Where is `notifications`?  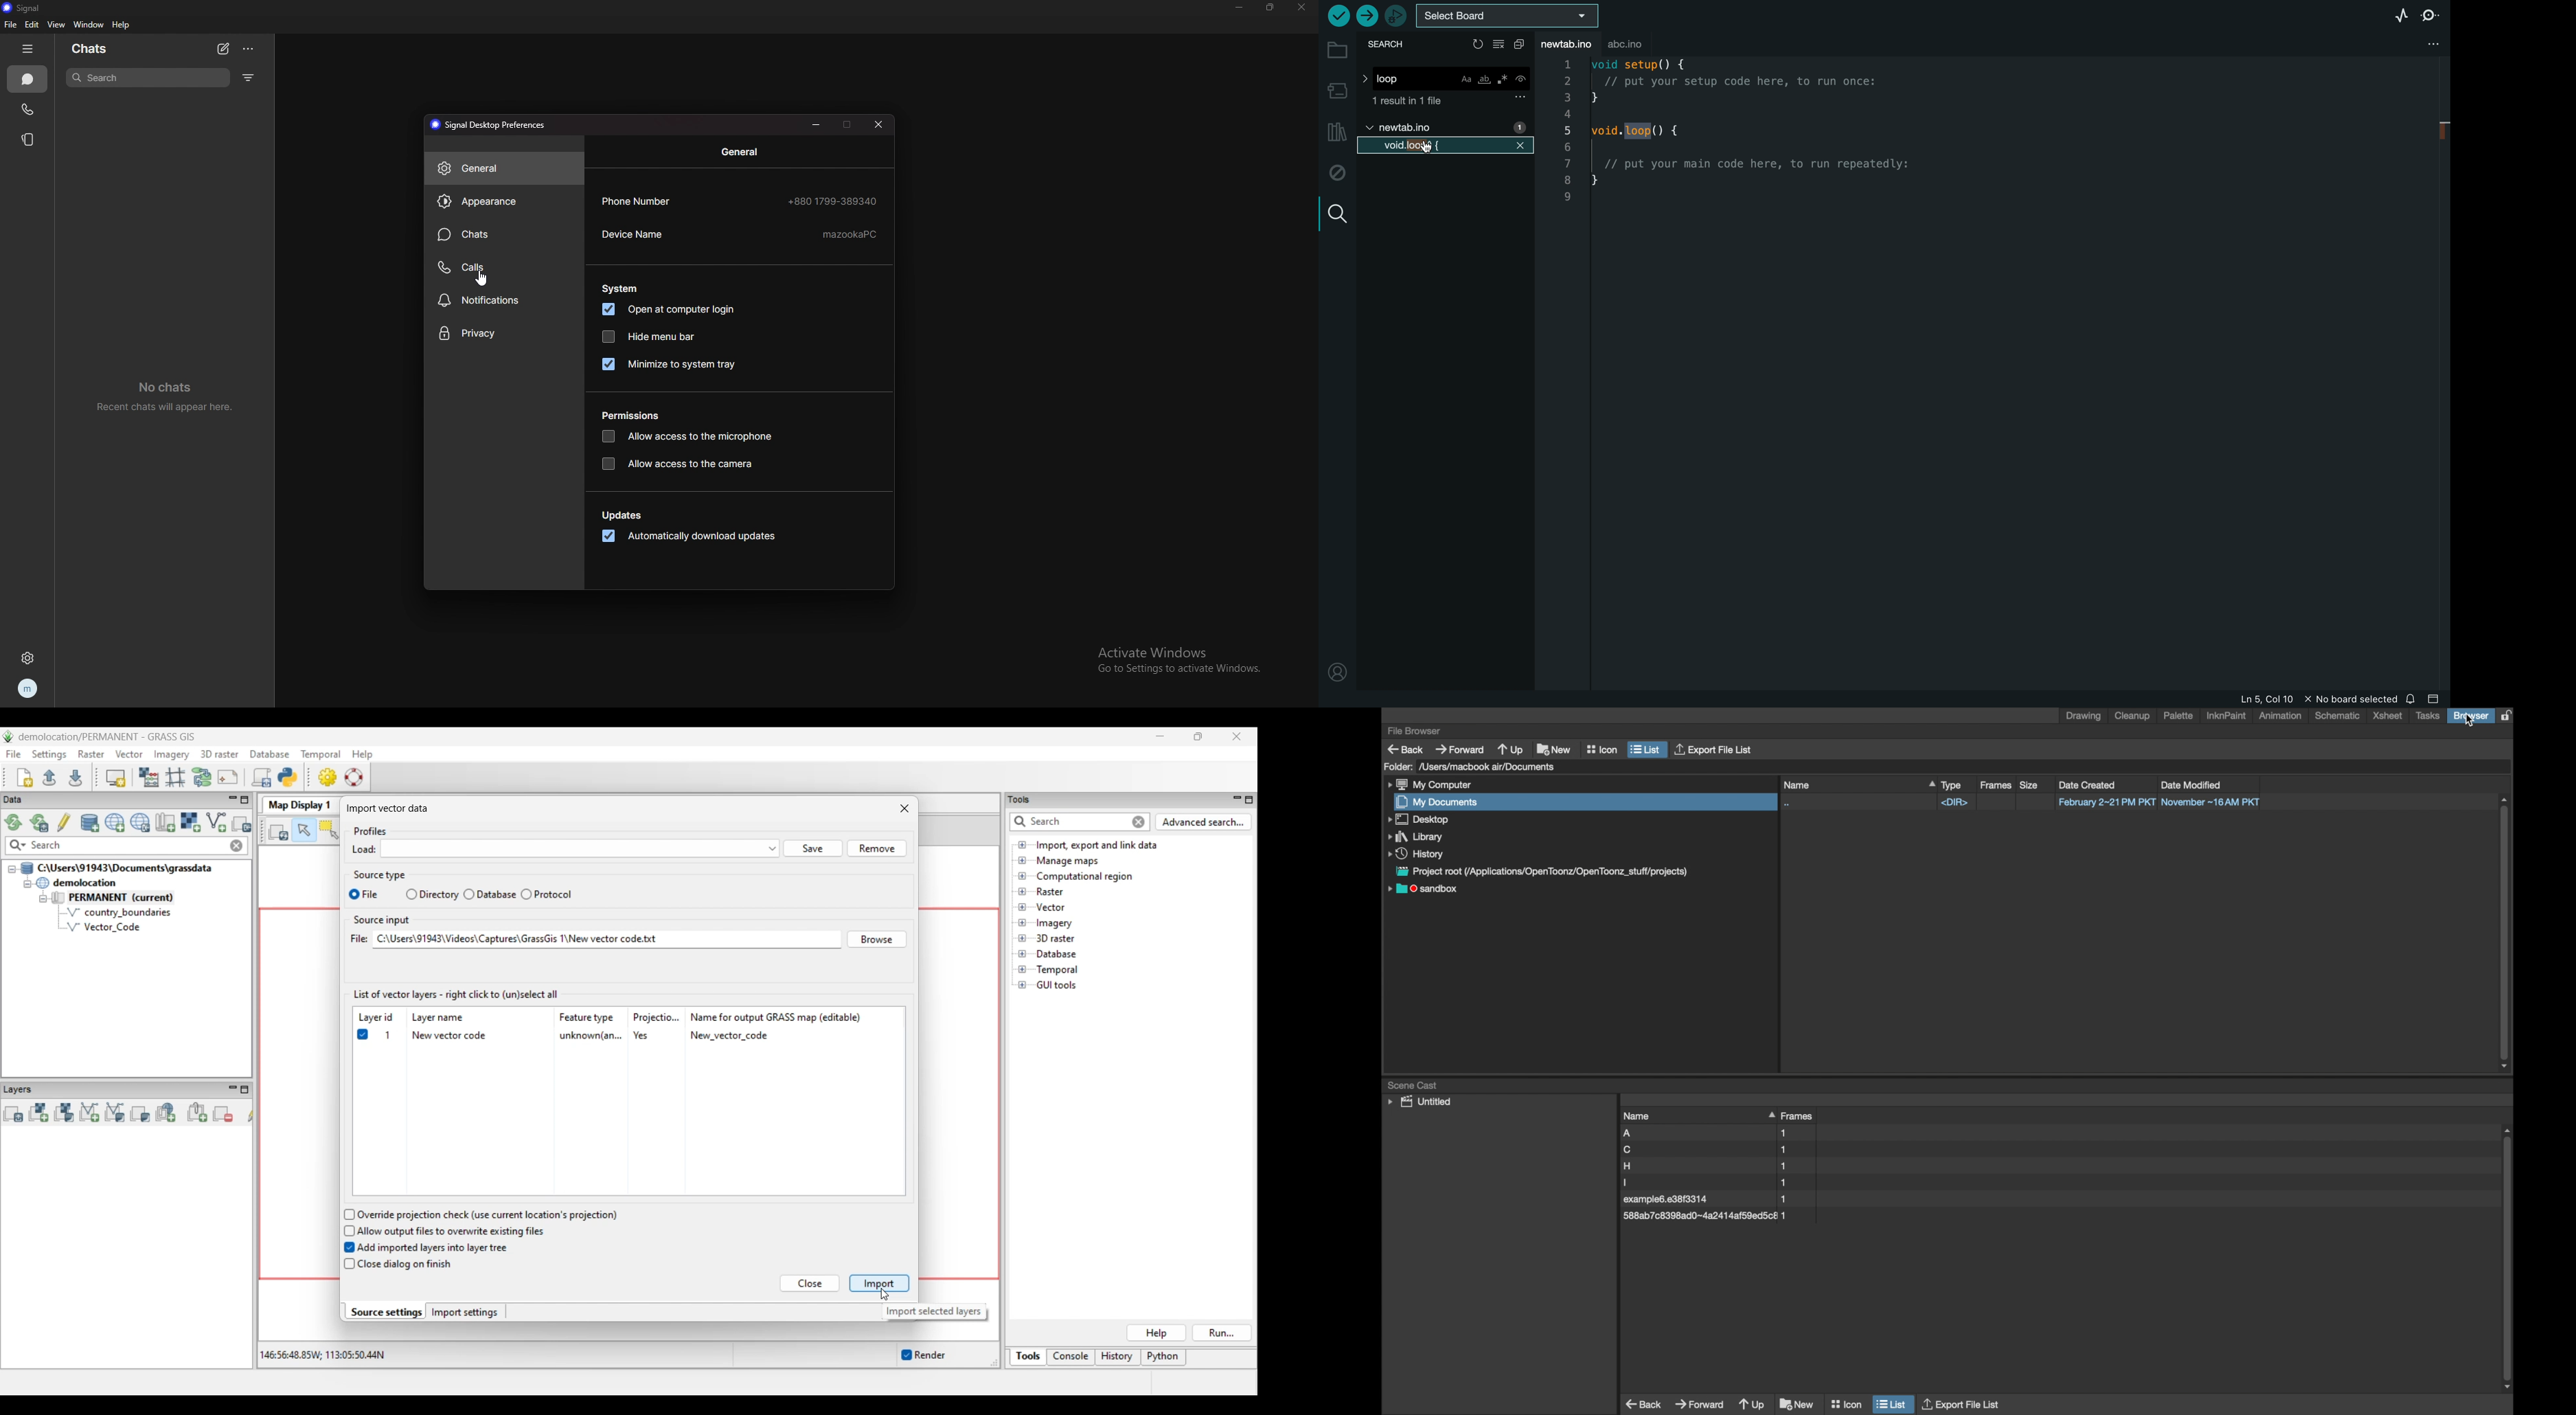
notifications is located at coordinates (505, 299).